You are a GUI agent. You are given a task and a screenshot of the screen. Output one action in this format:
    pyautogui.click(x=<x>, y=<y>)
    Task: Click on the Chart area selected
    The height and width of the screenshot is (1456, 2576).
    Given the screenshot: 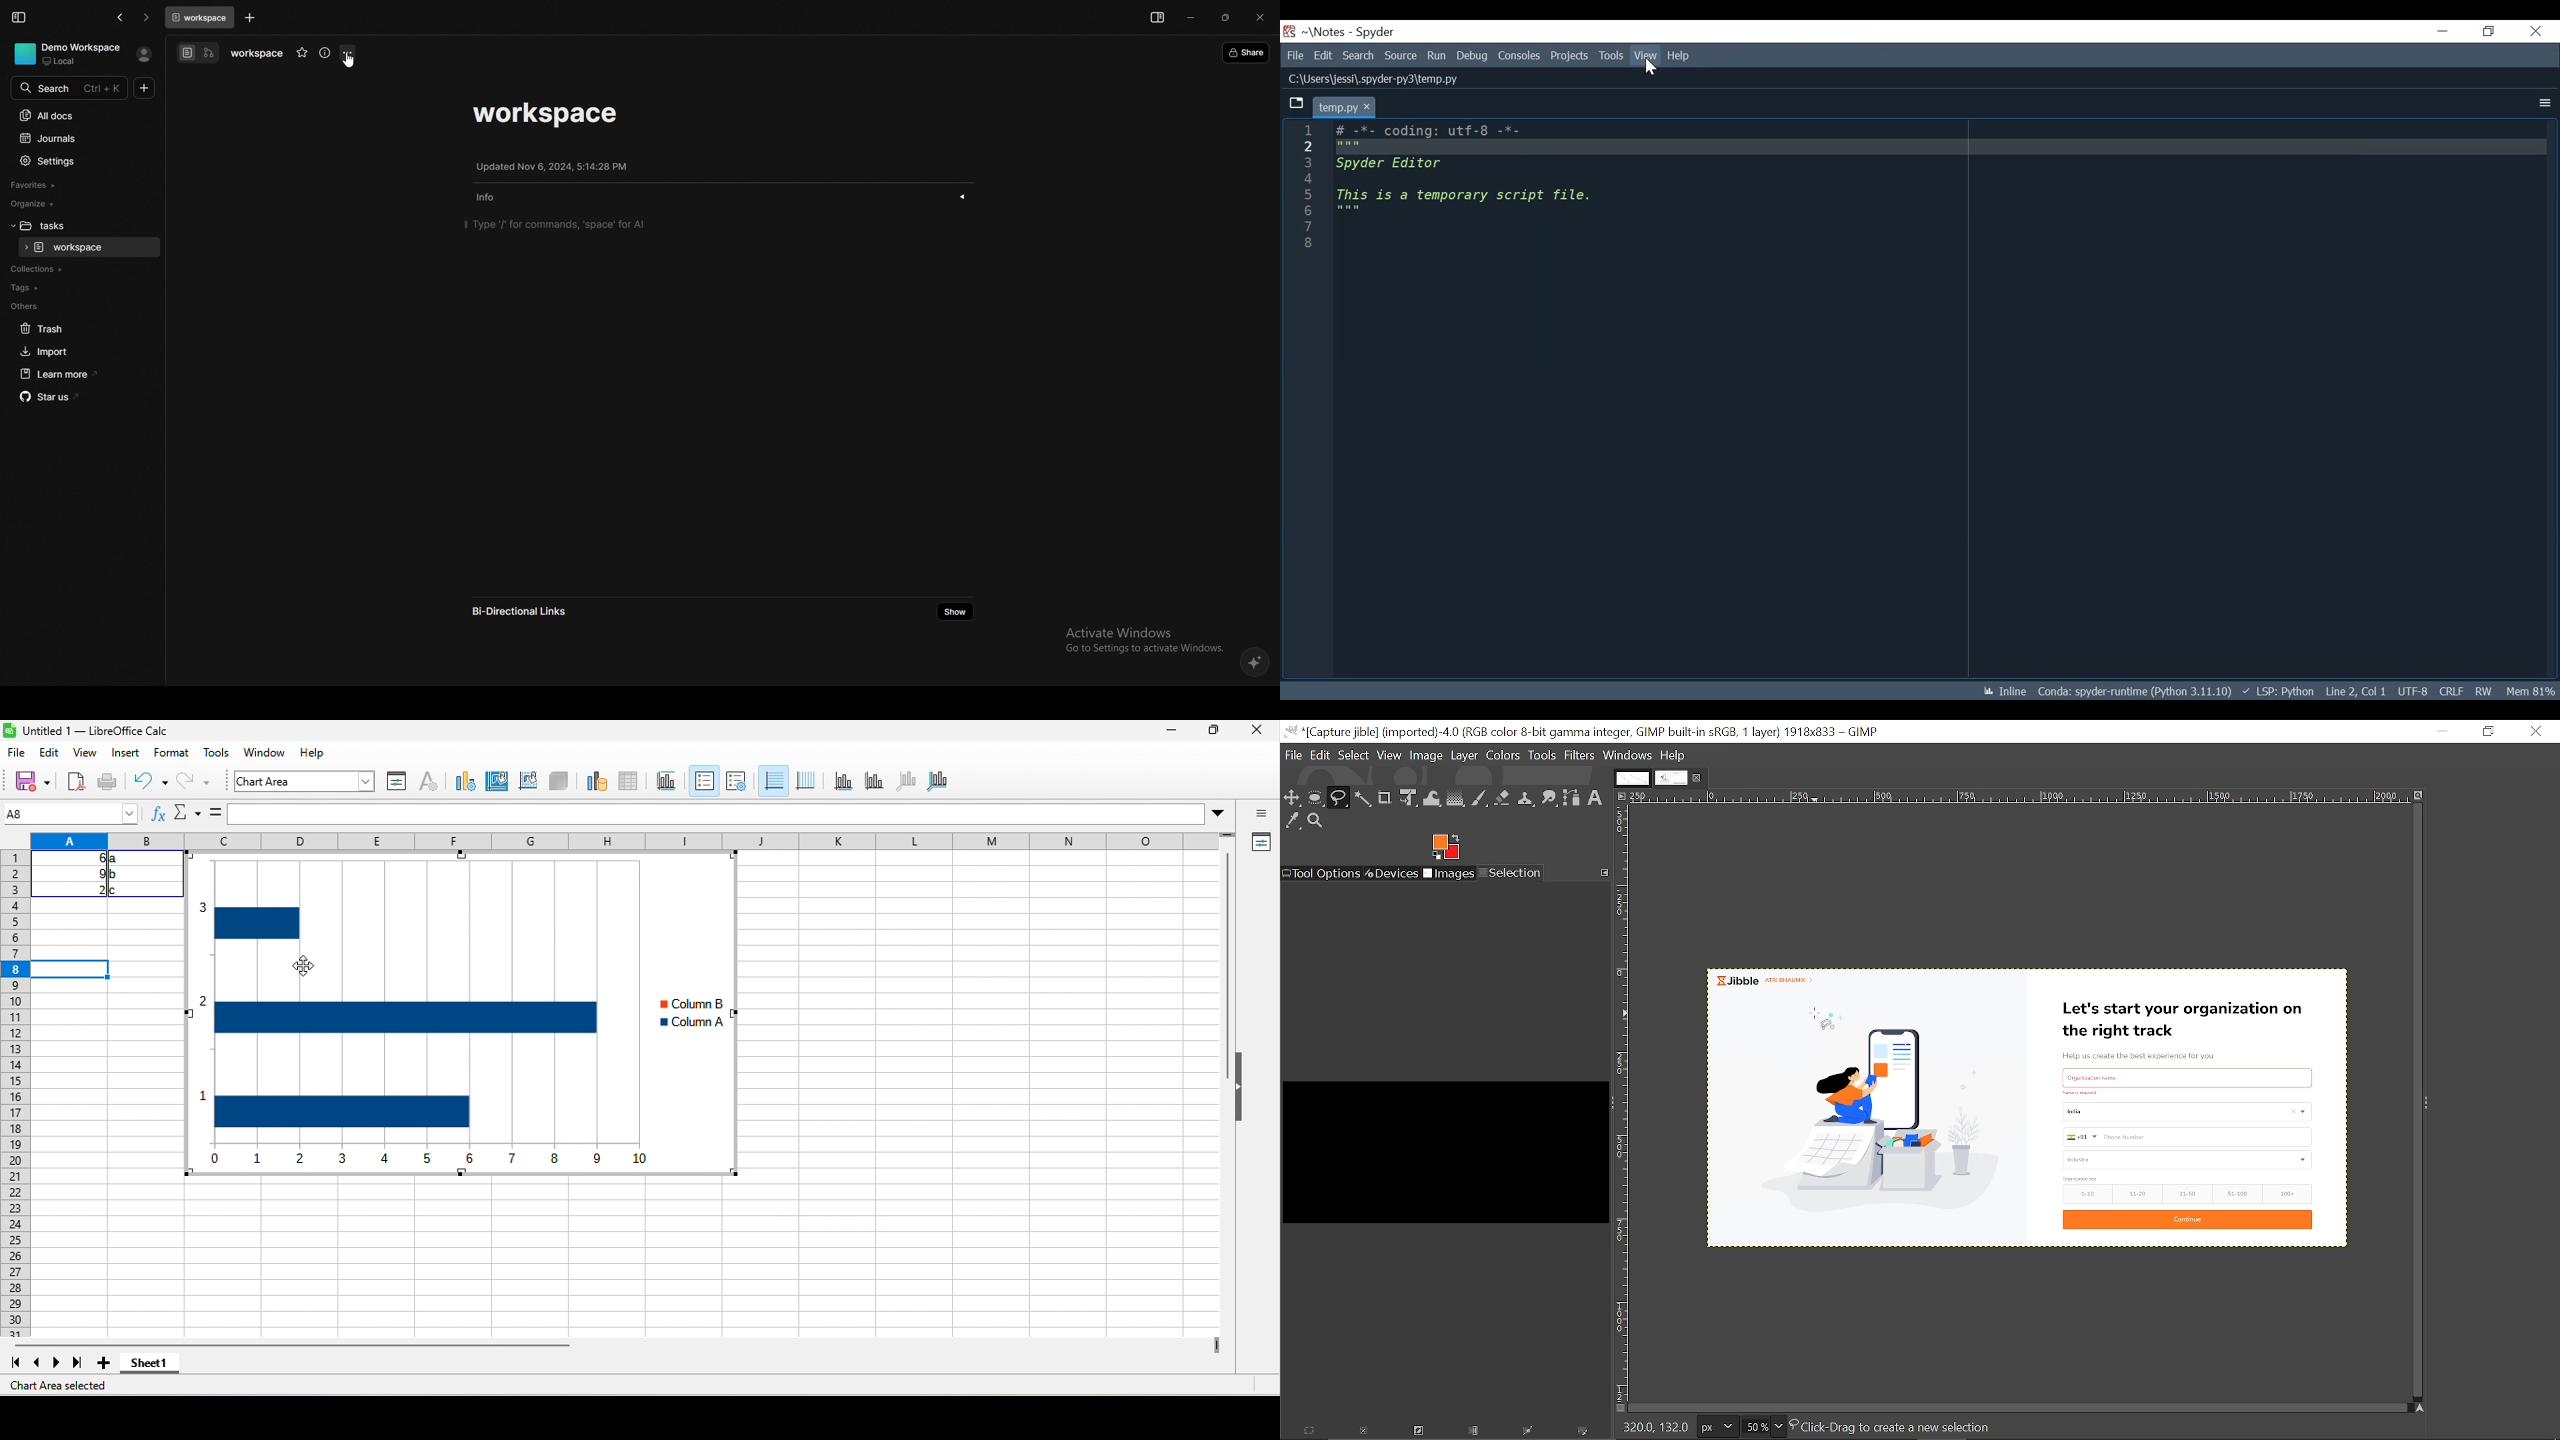 What is the action you would take?
    pyautogui.click(x=58, y=1385)
    